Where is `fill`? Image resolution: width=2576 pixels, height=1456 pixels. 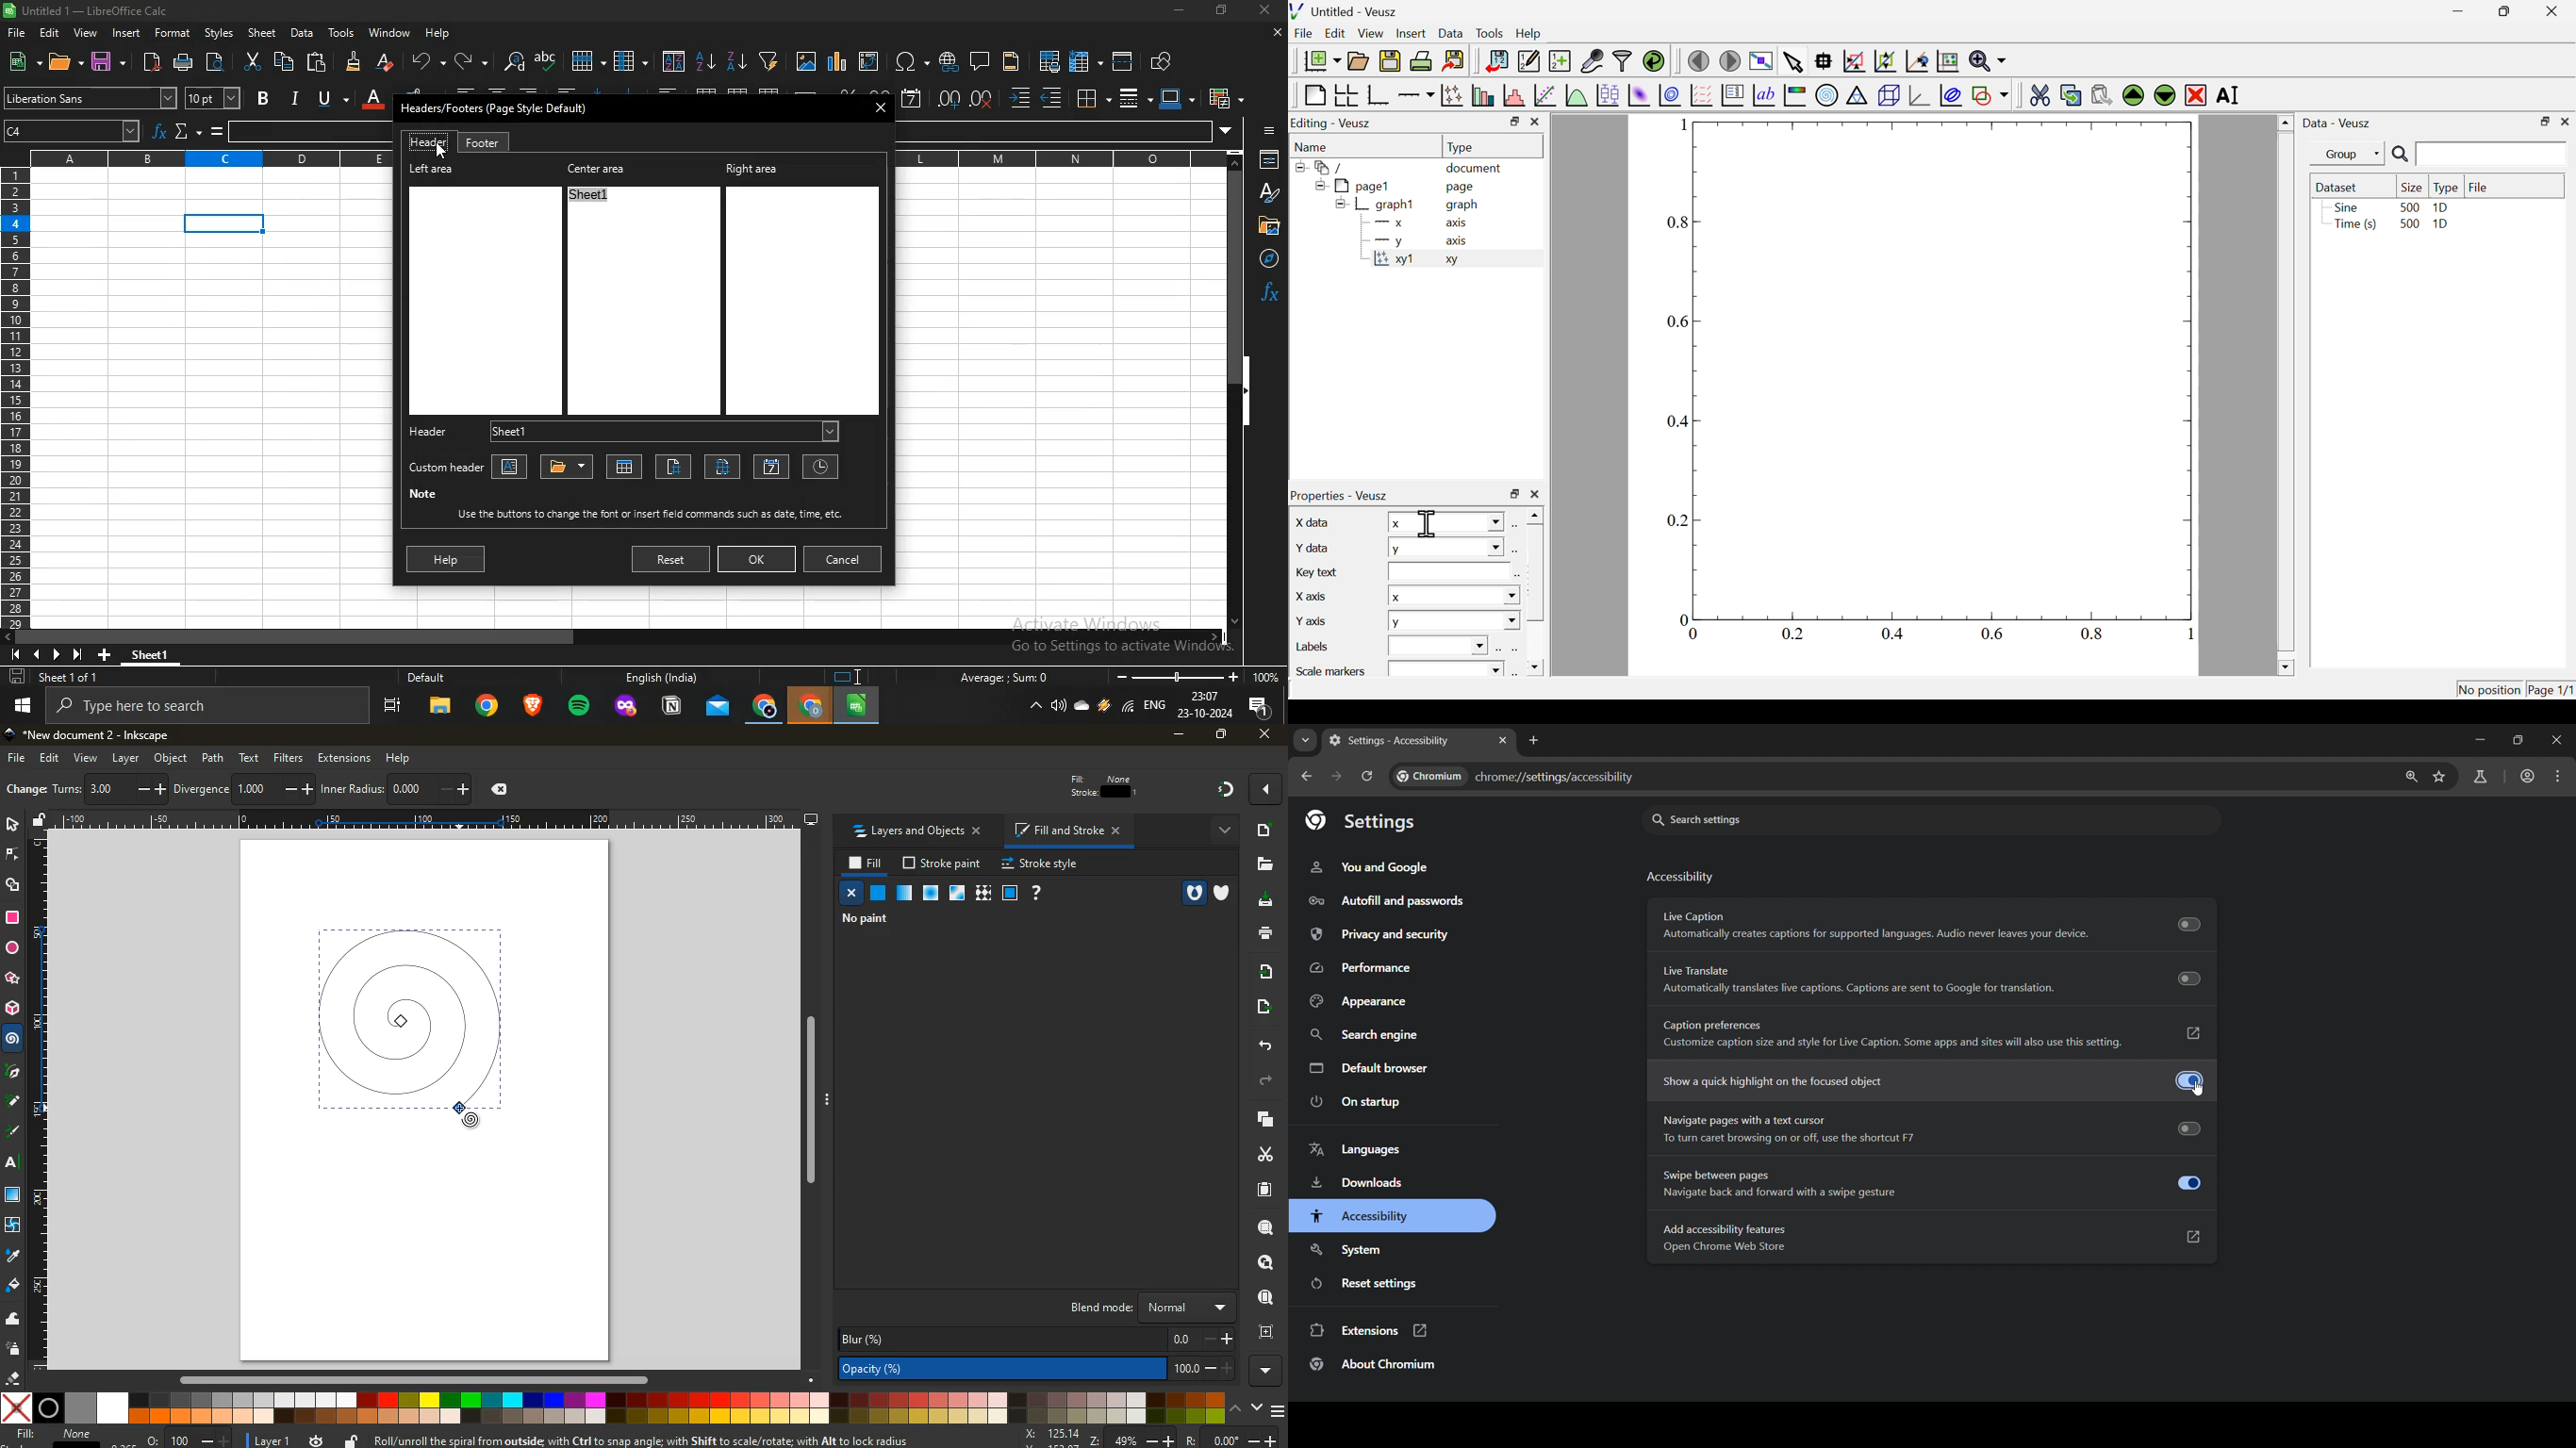 fill is located at coordinates (11, 1286).